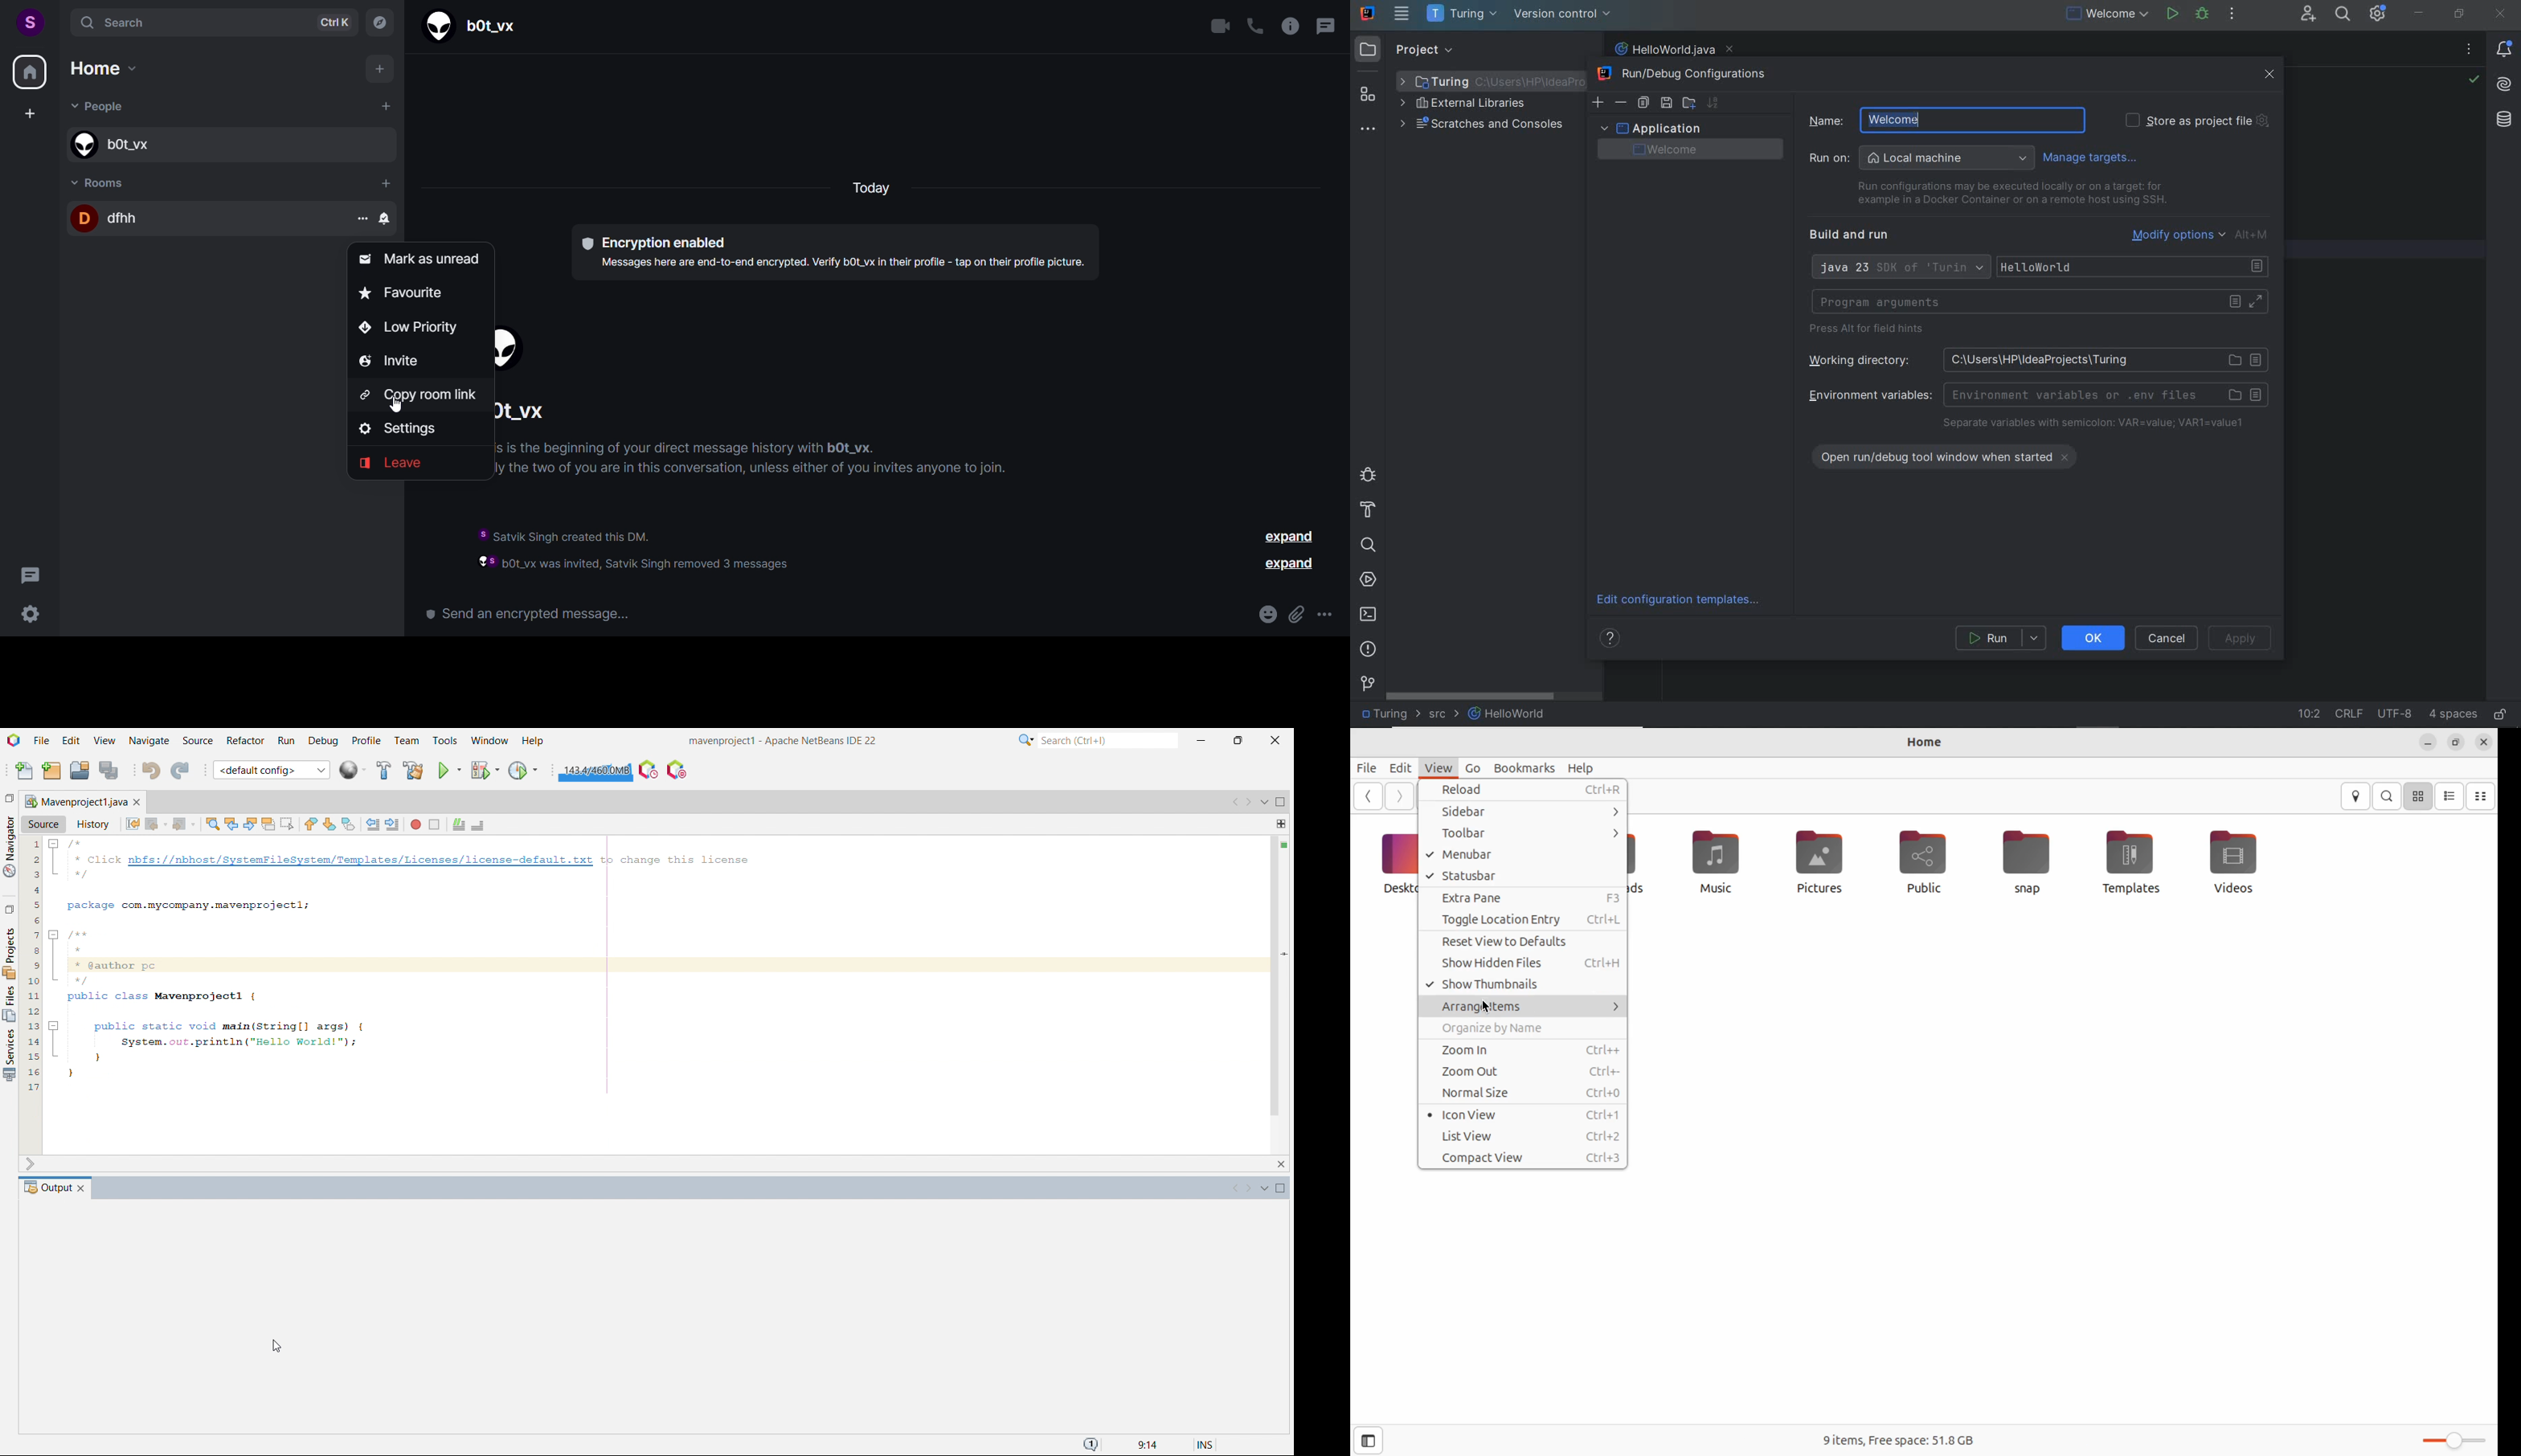 The height and width of the screenshot is (1456, 2548). I want to click on leave, so click(393, 463).